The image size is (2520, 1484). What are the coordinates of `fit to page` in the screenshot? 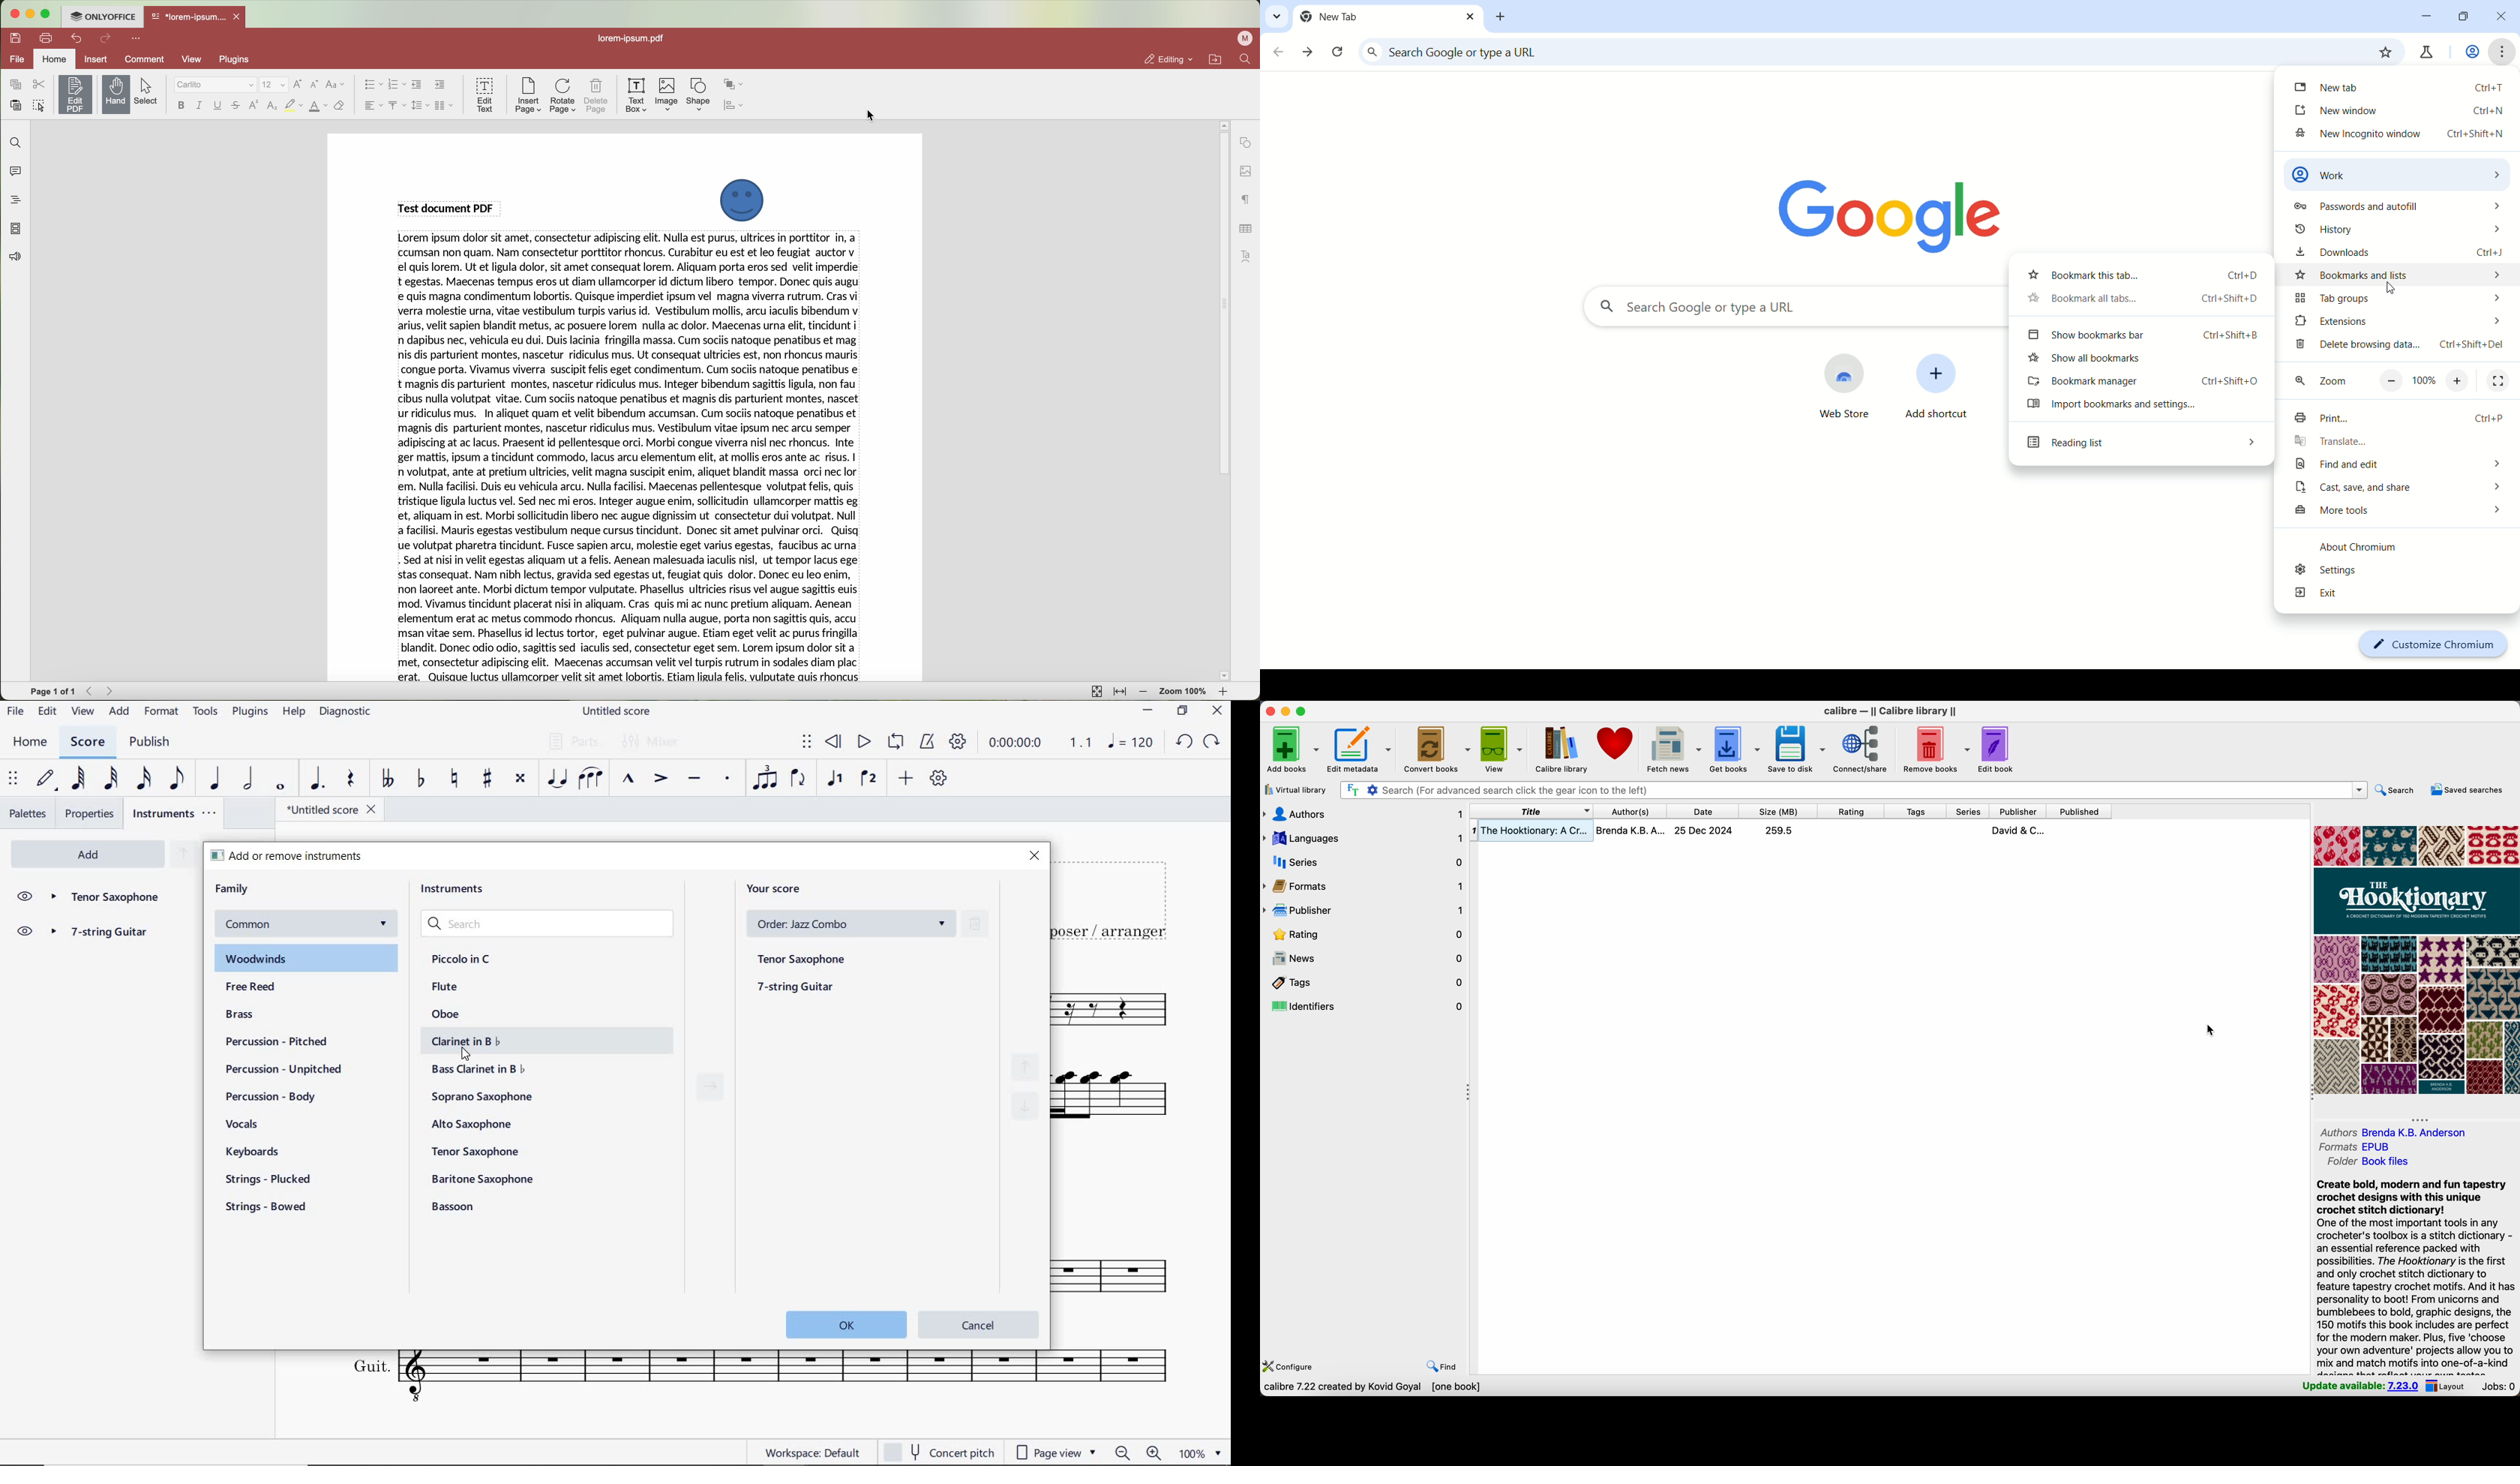 It's located at (1095, 691).